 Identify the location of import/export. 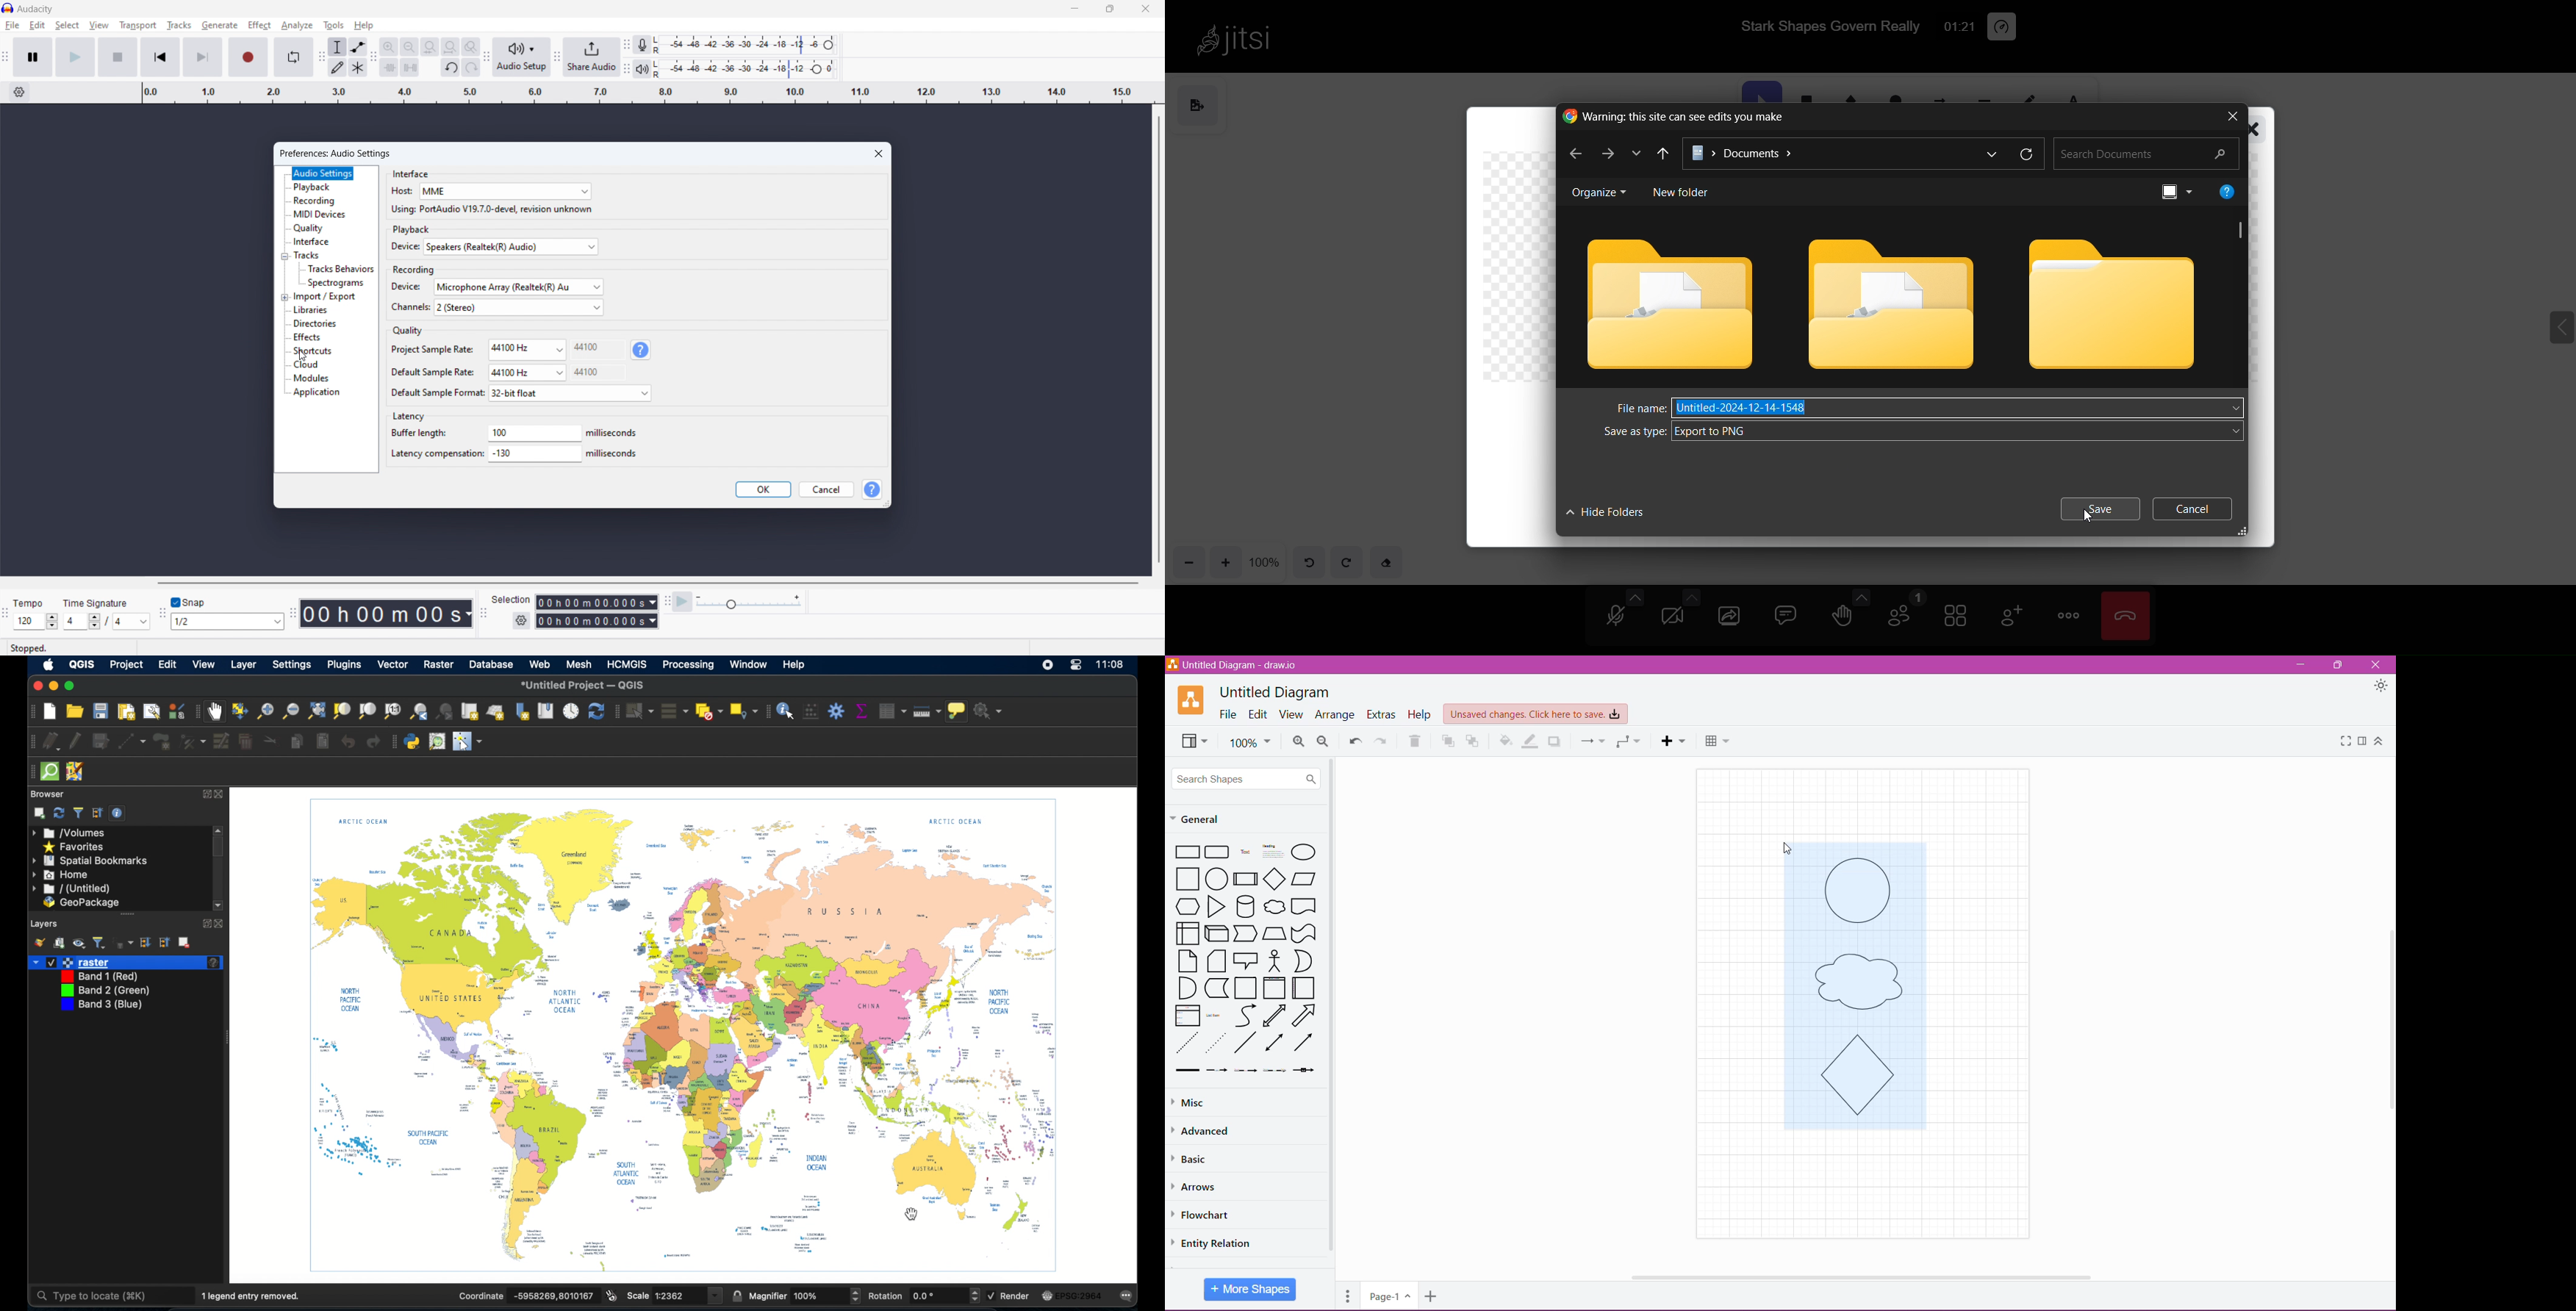
(325, 297).